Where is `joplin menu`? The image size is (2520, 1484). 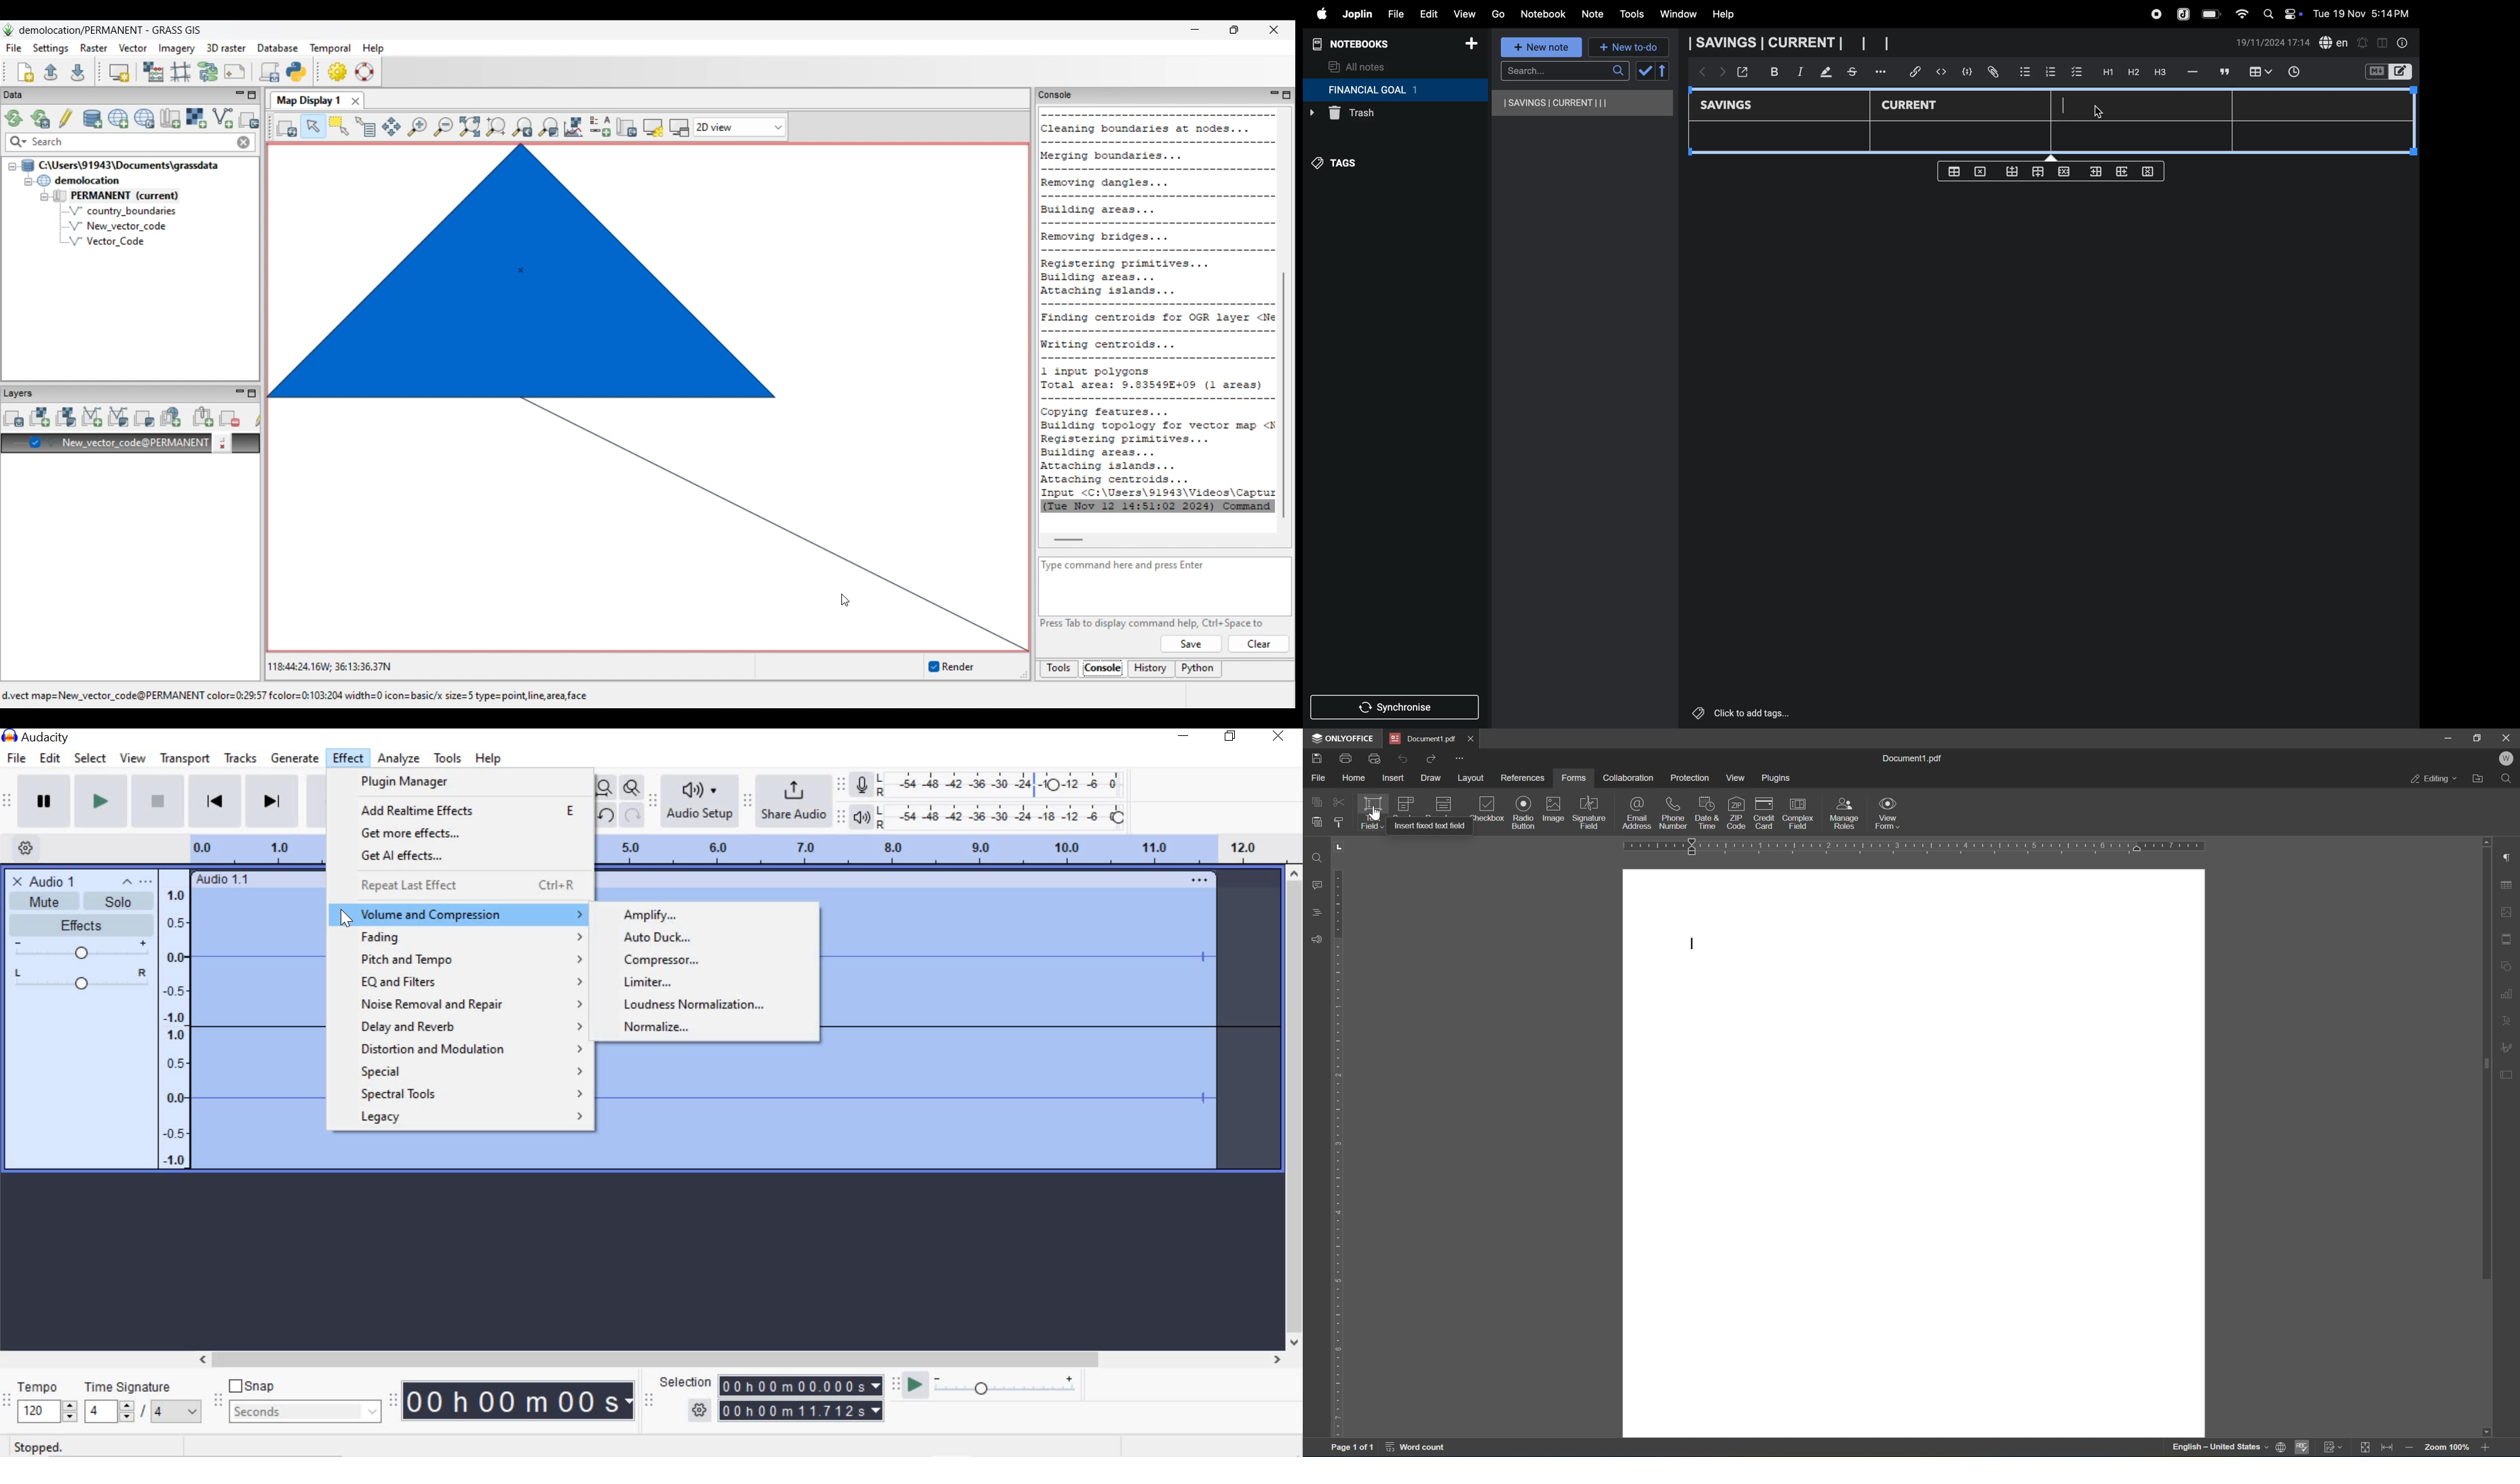
joplin menu is located at coordinates (1355, 14).